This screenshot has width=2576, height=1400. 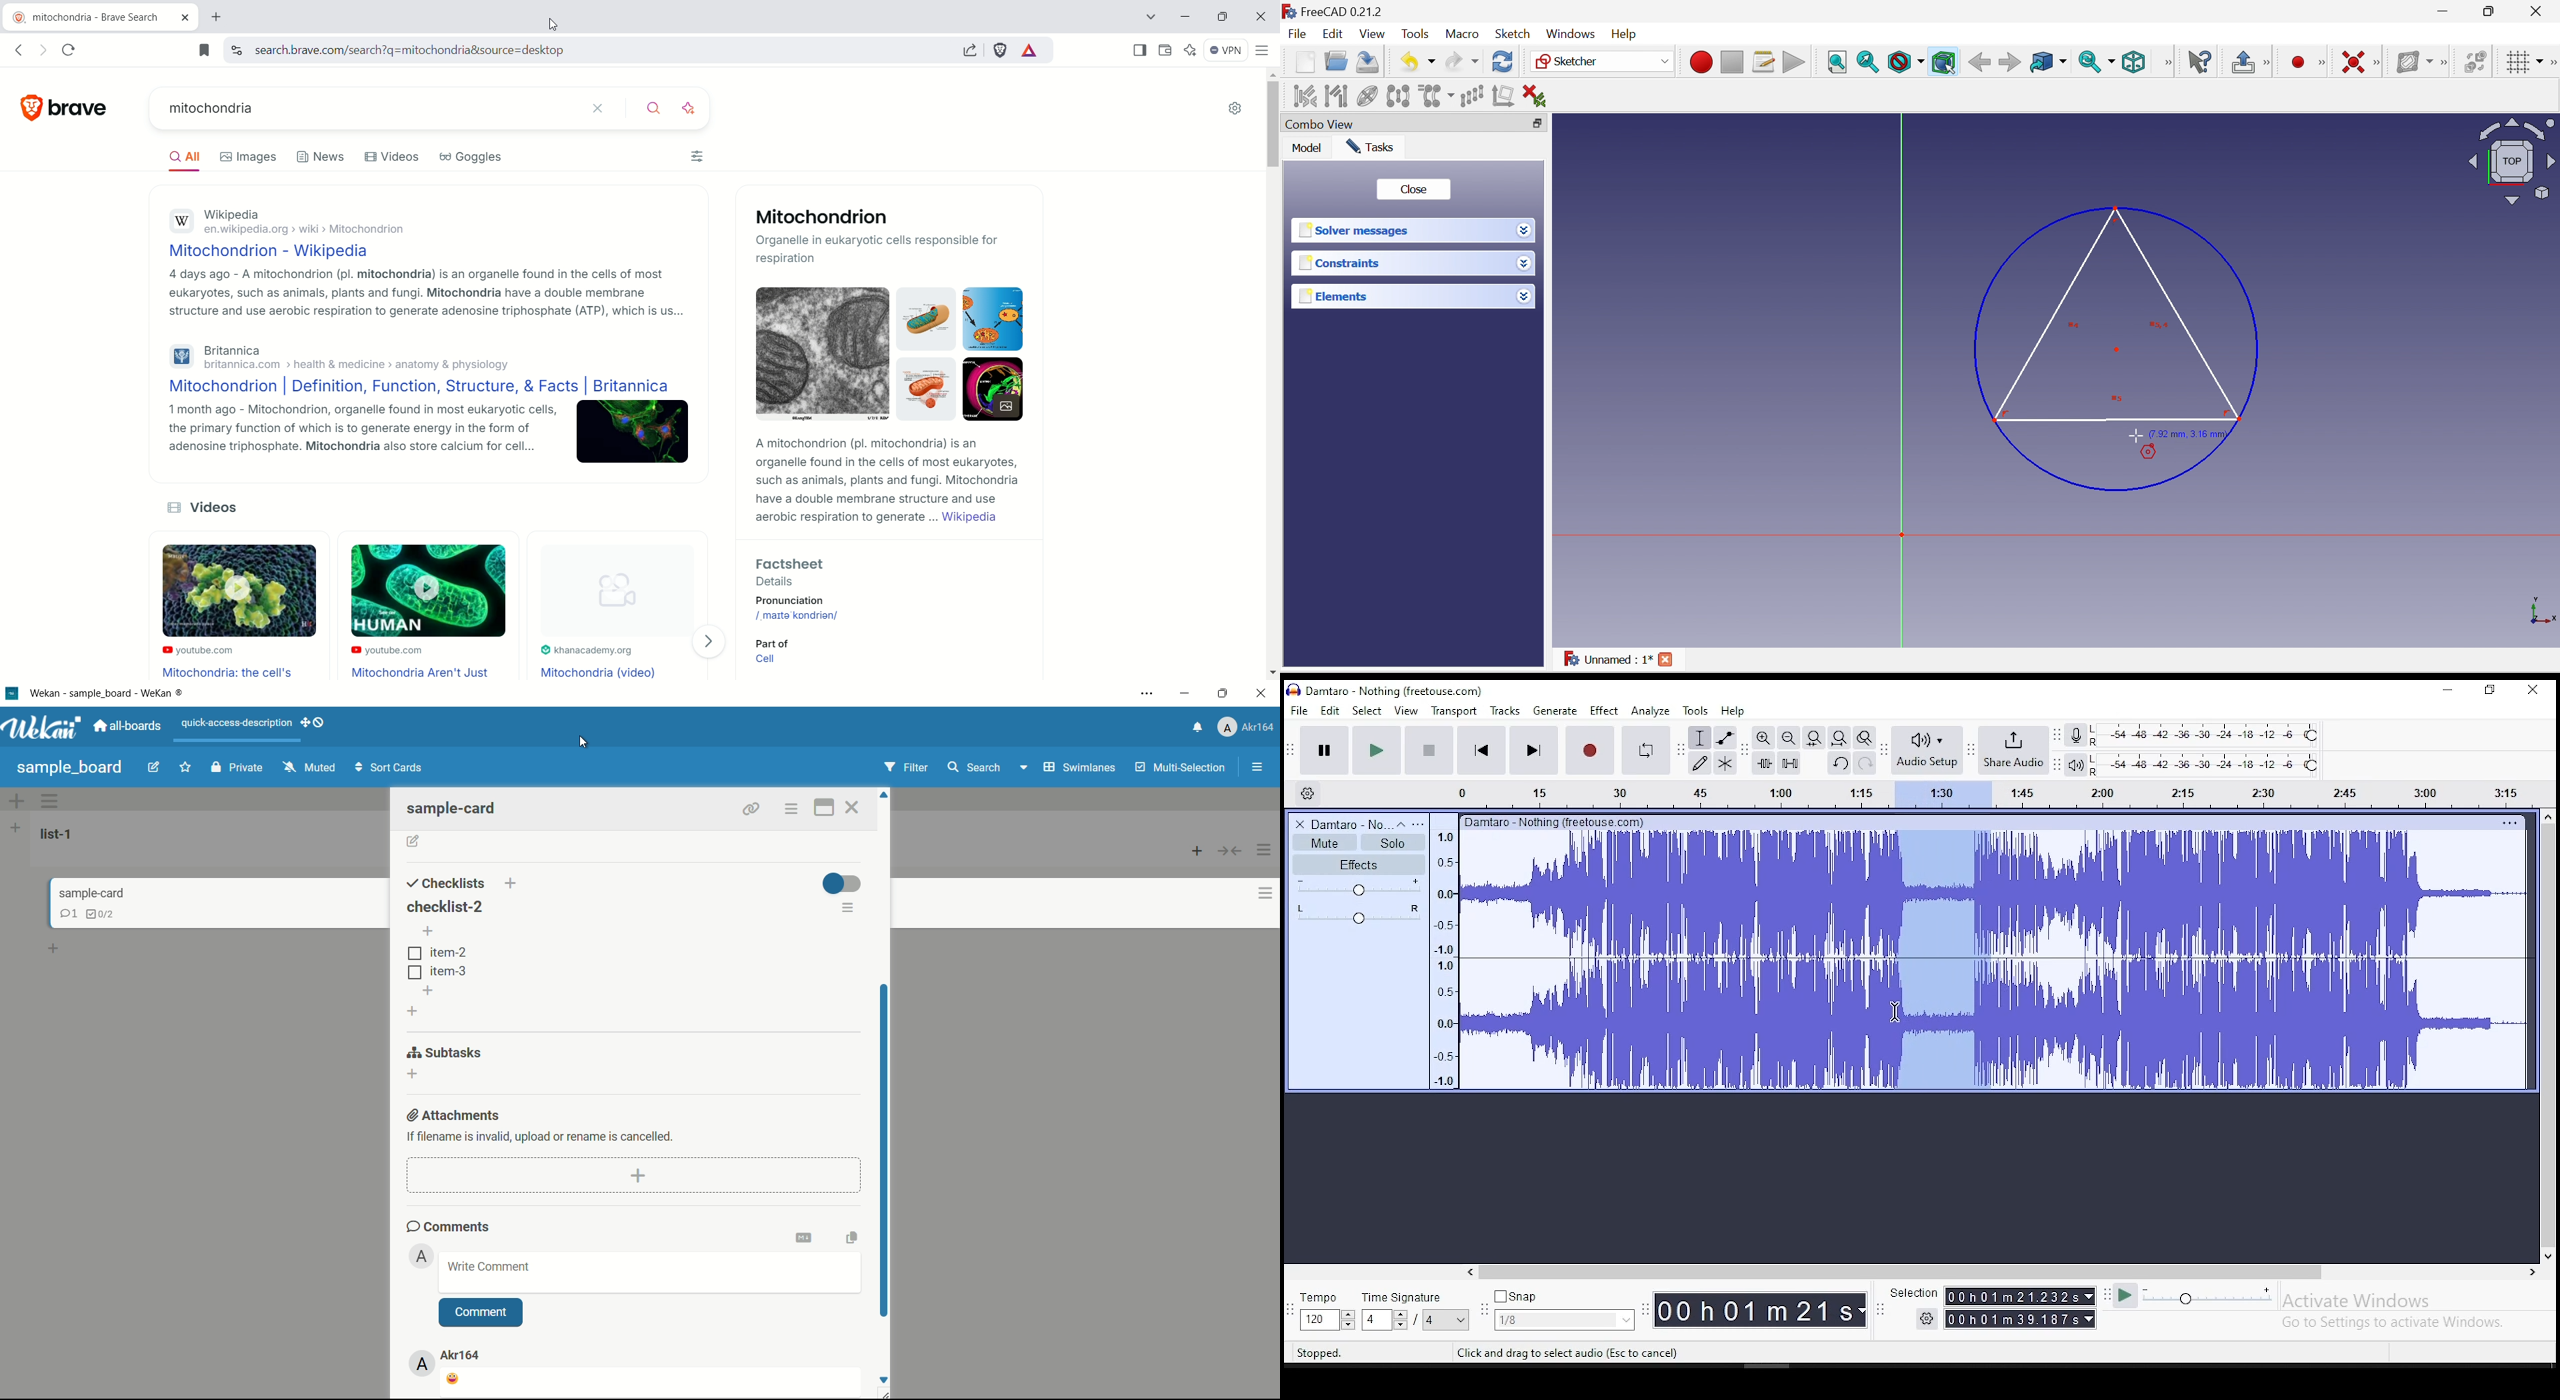 I want to click on Toggle grid, so click(x=2525, y=62).